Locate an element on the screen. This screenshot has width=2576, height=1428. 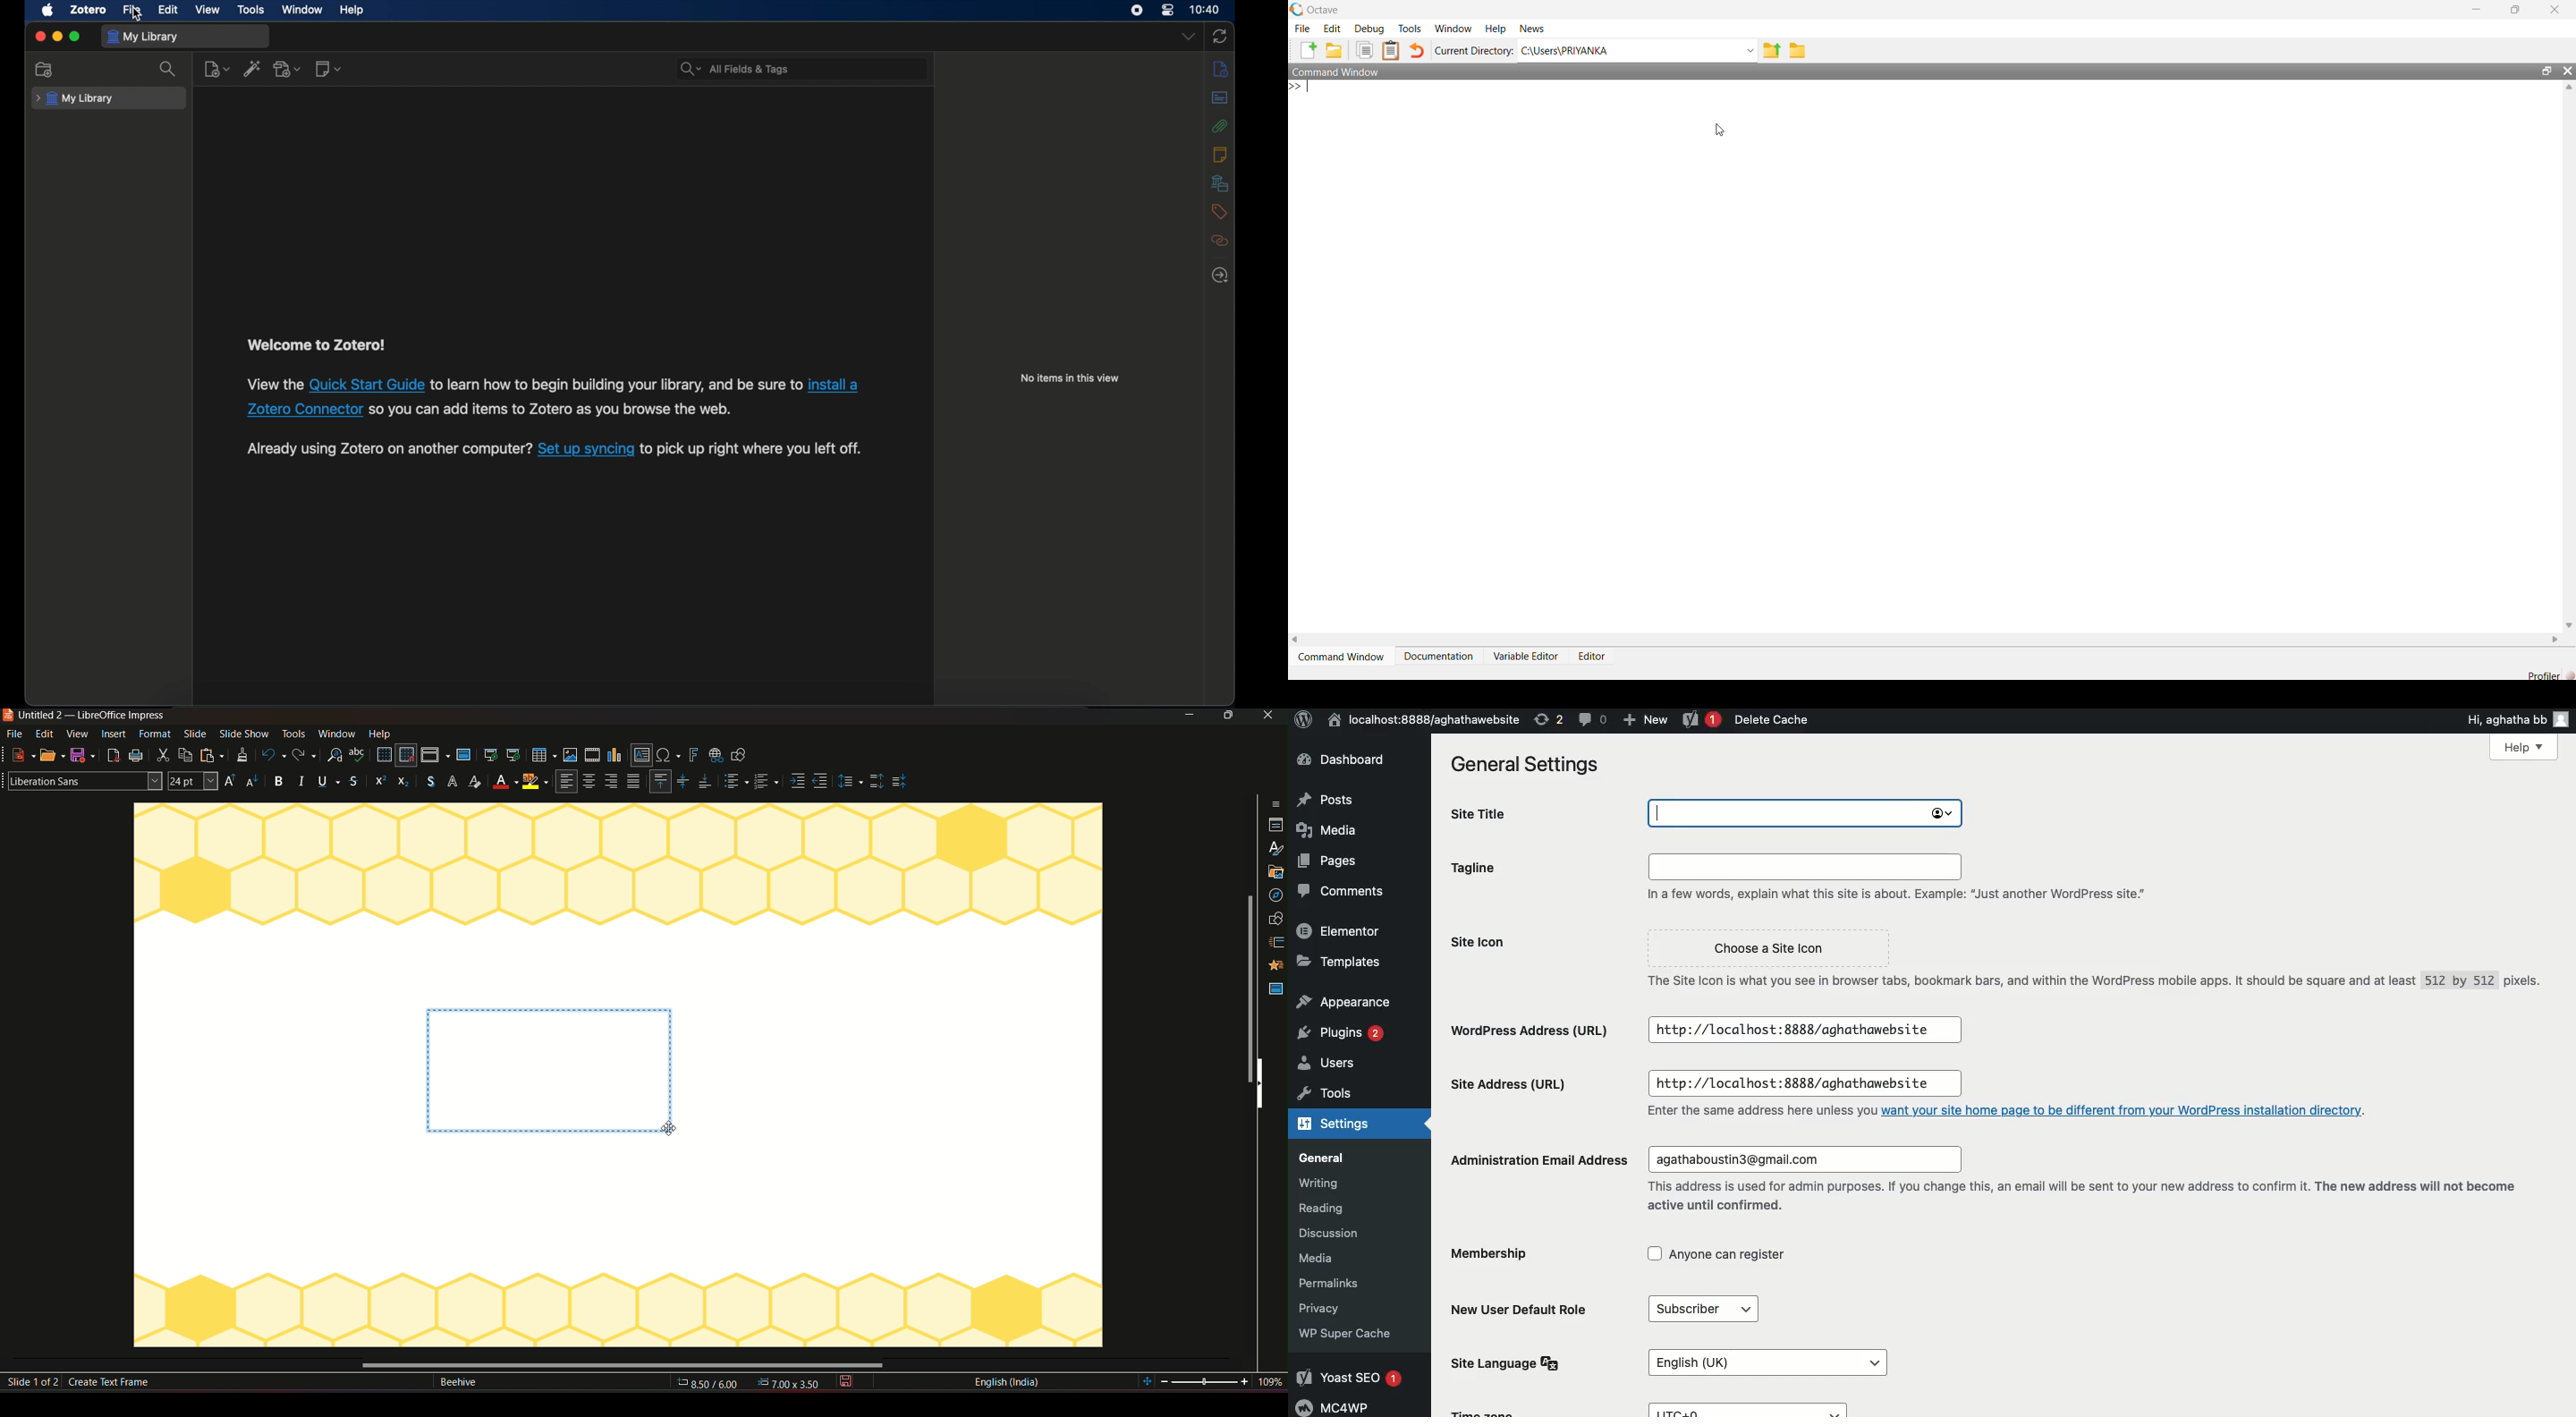
Underline is located at coordinates (329, 780).